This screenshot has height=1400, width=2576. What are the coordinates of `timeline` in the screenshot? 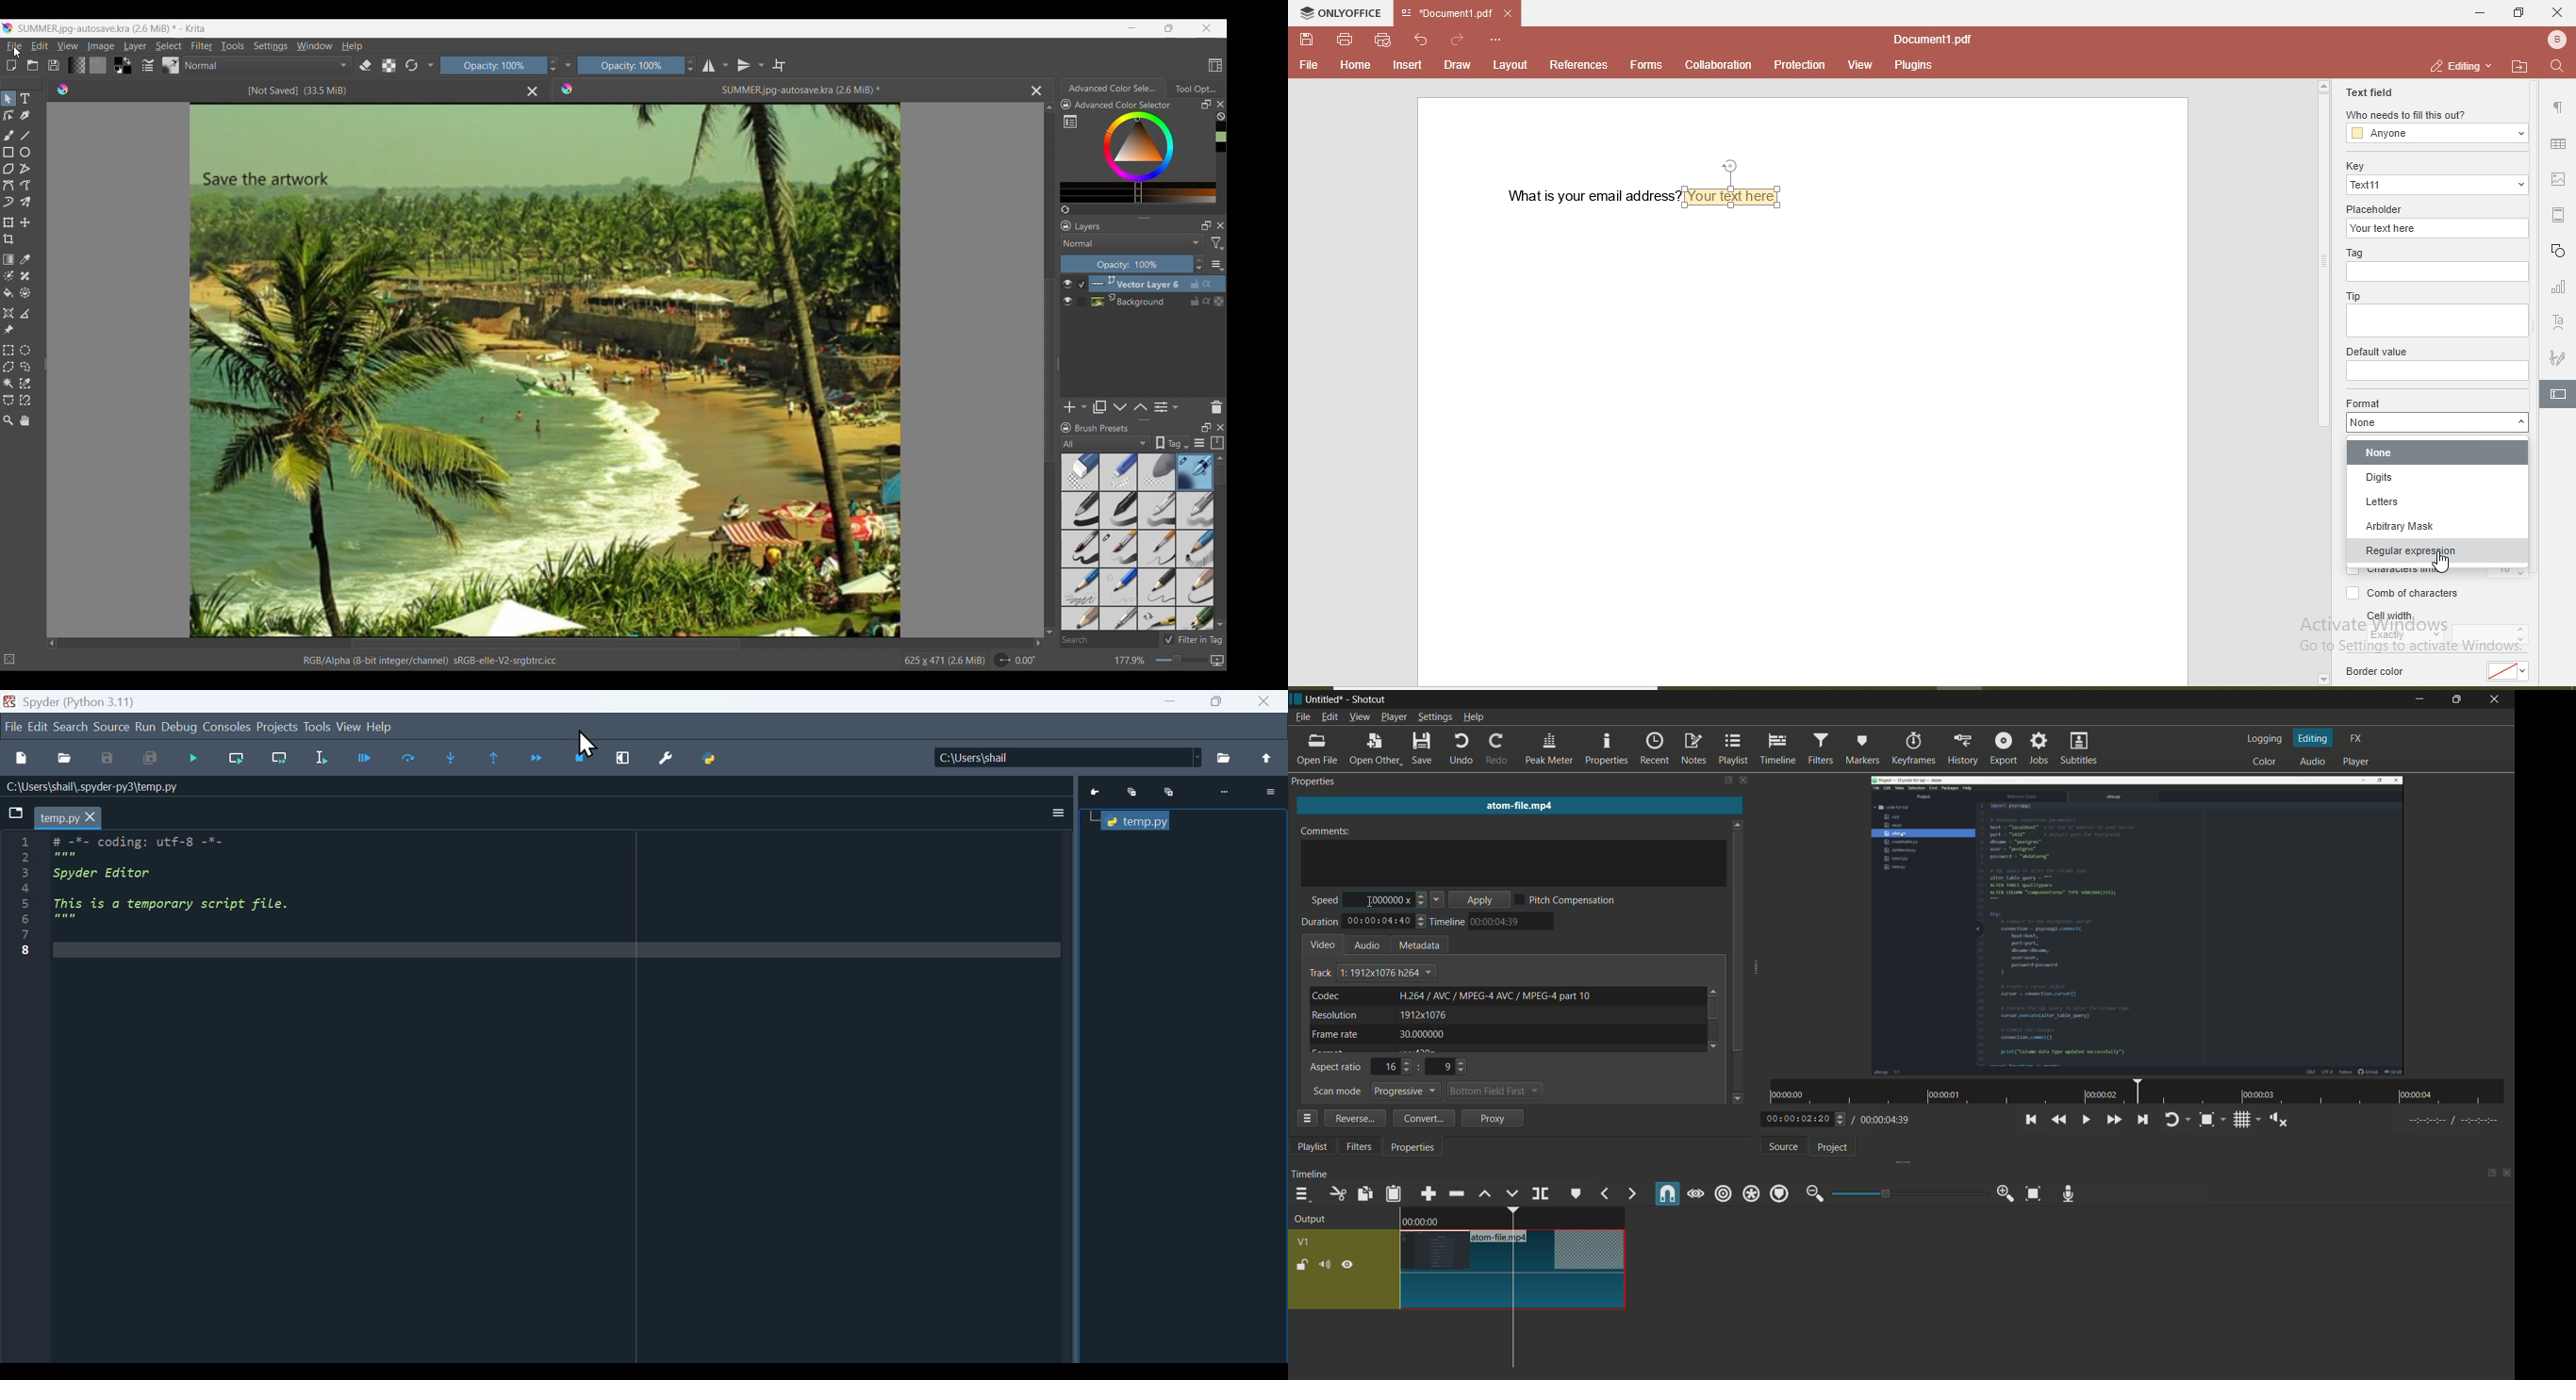 It's located at (1776, 749).